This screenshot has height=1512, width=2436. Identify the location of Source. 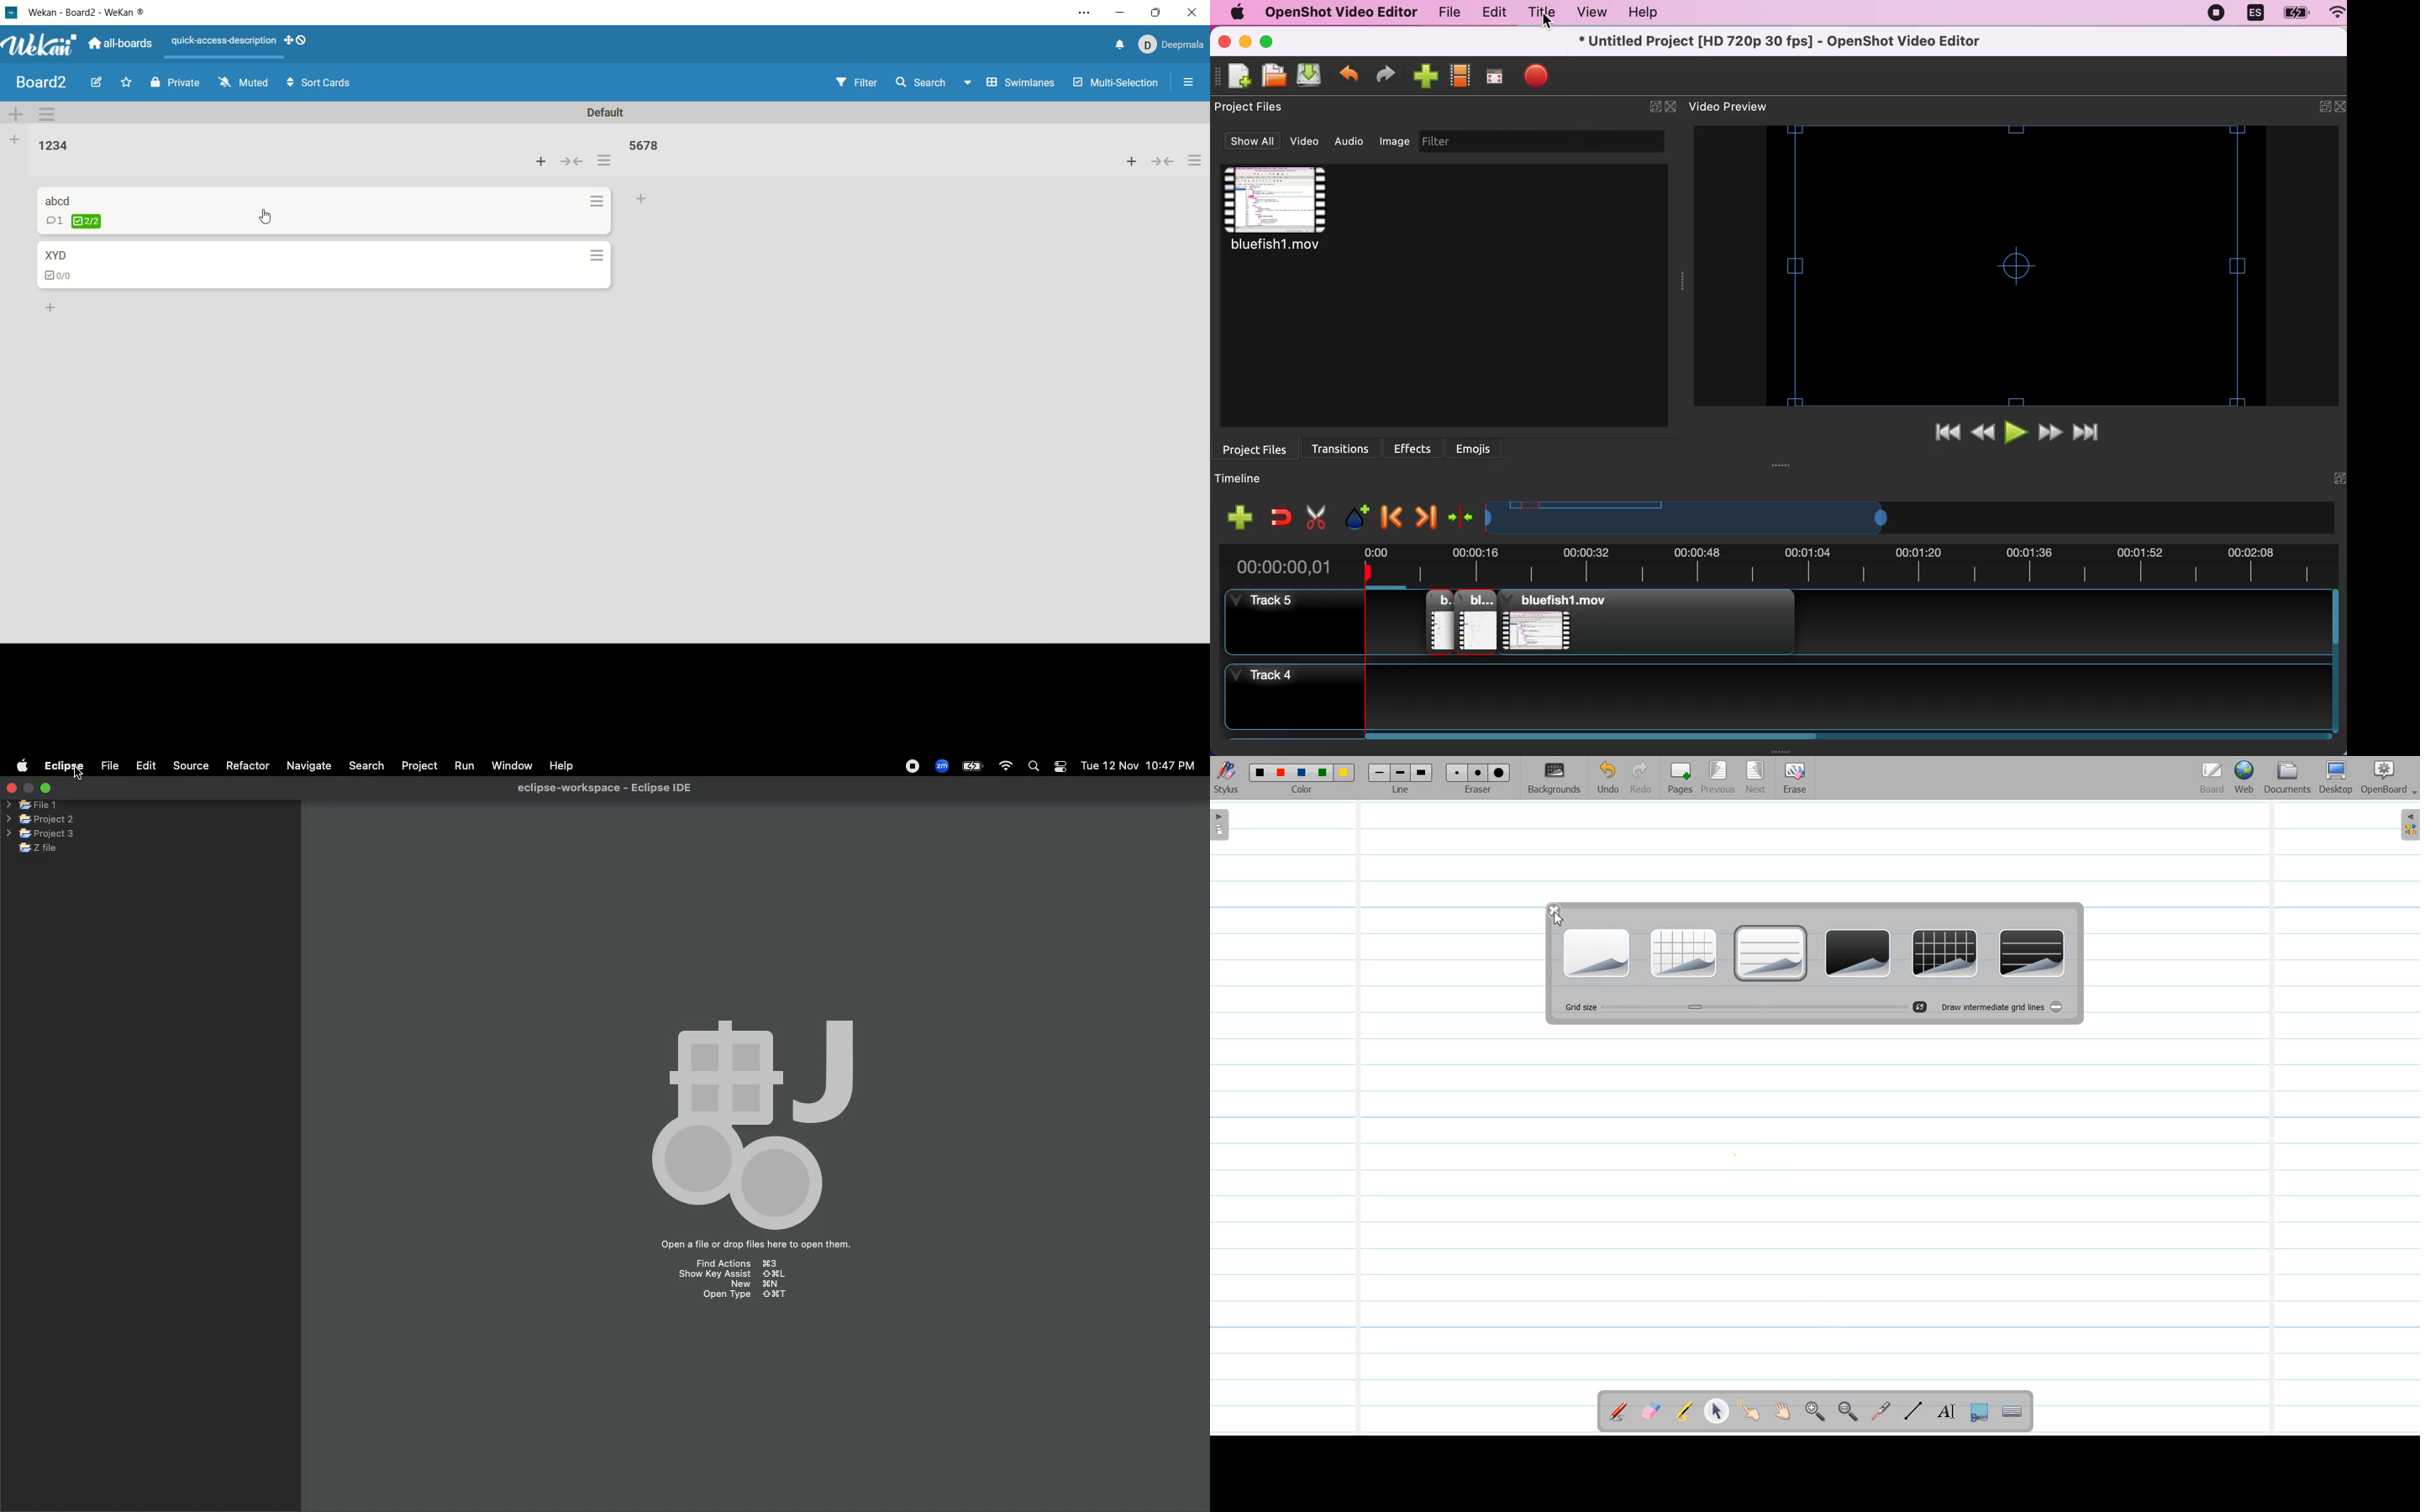
(188, 766).